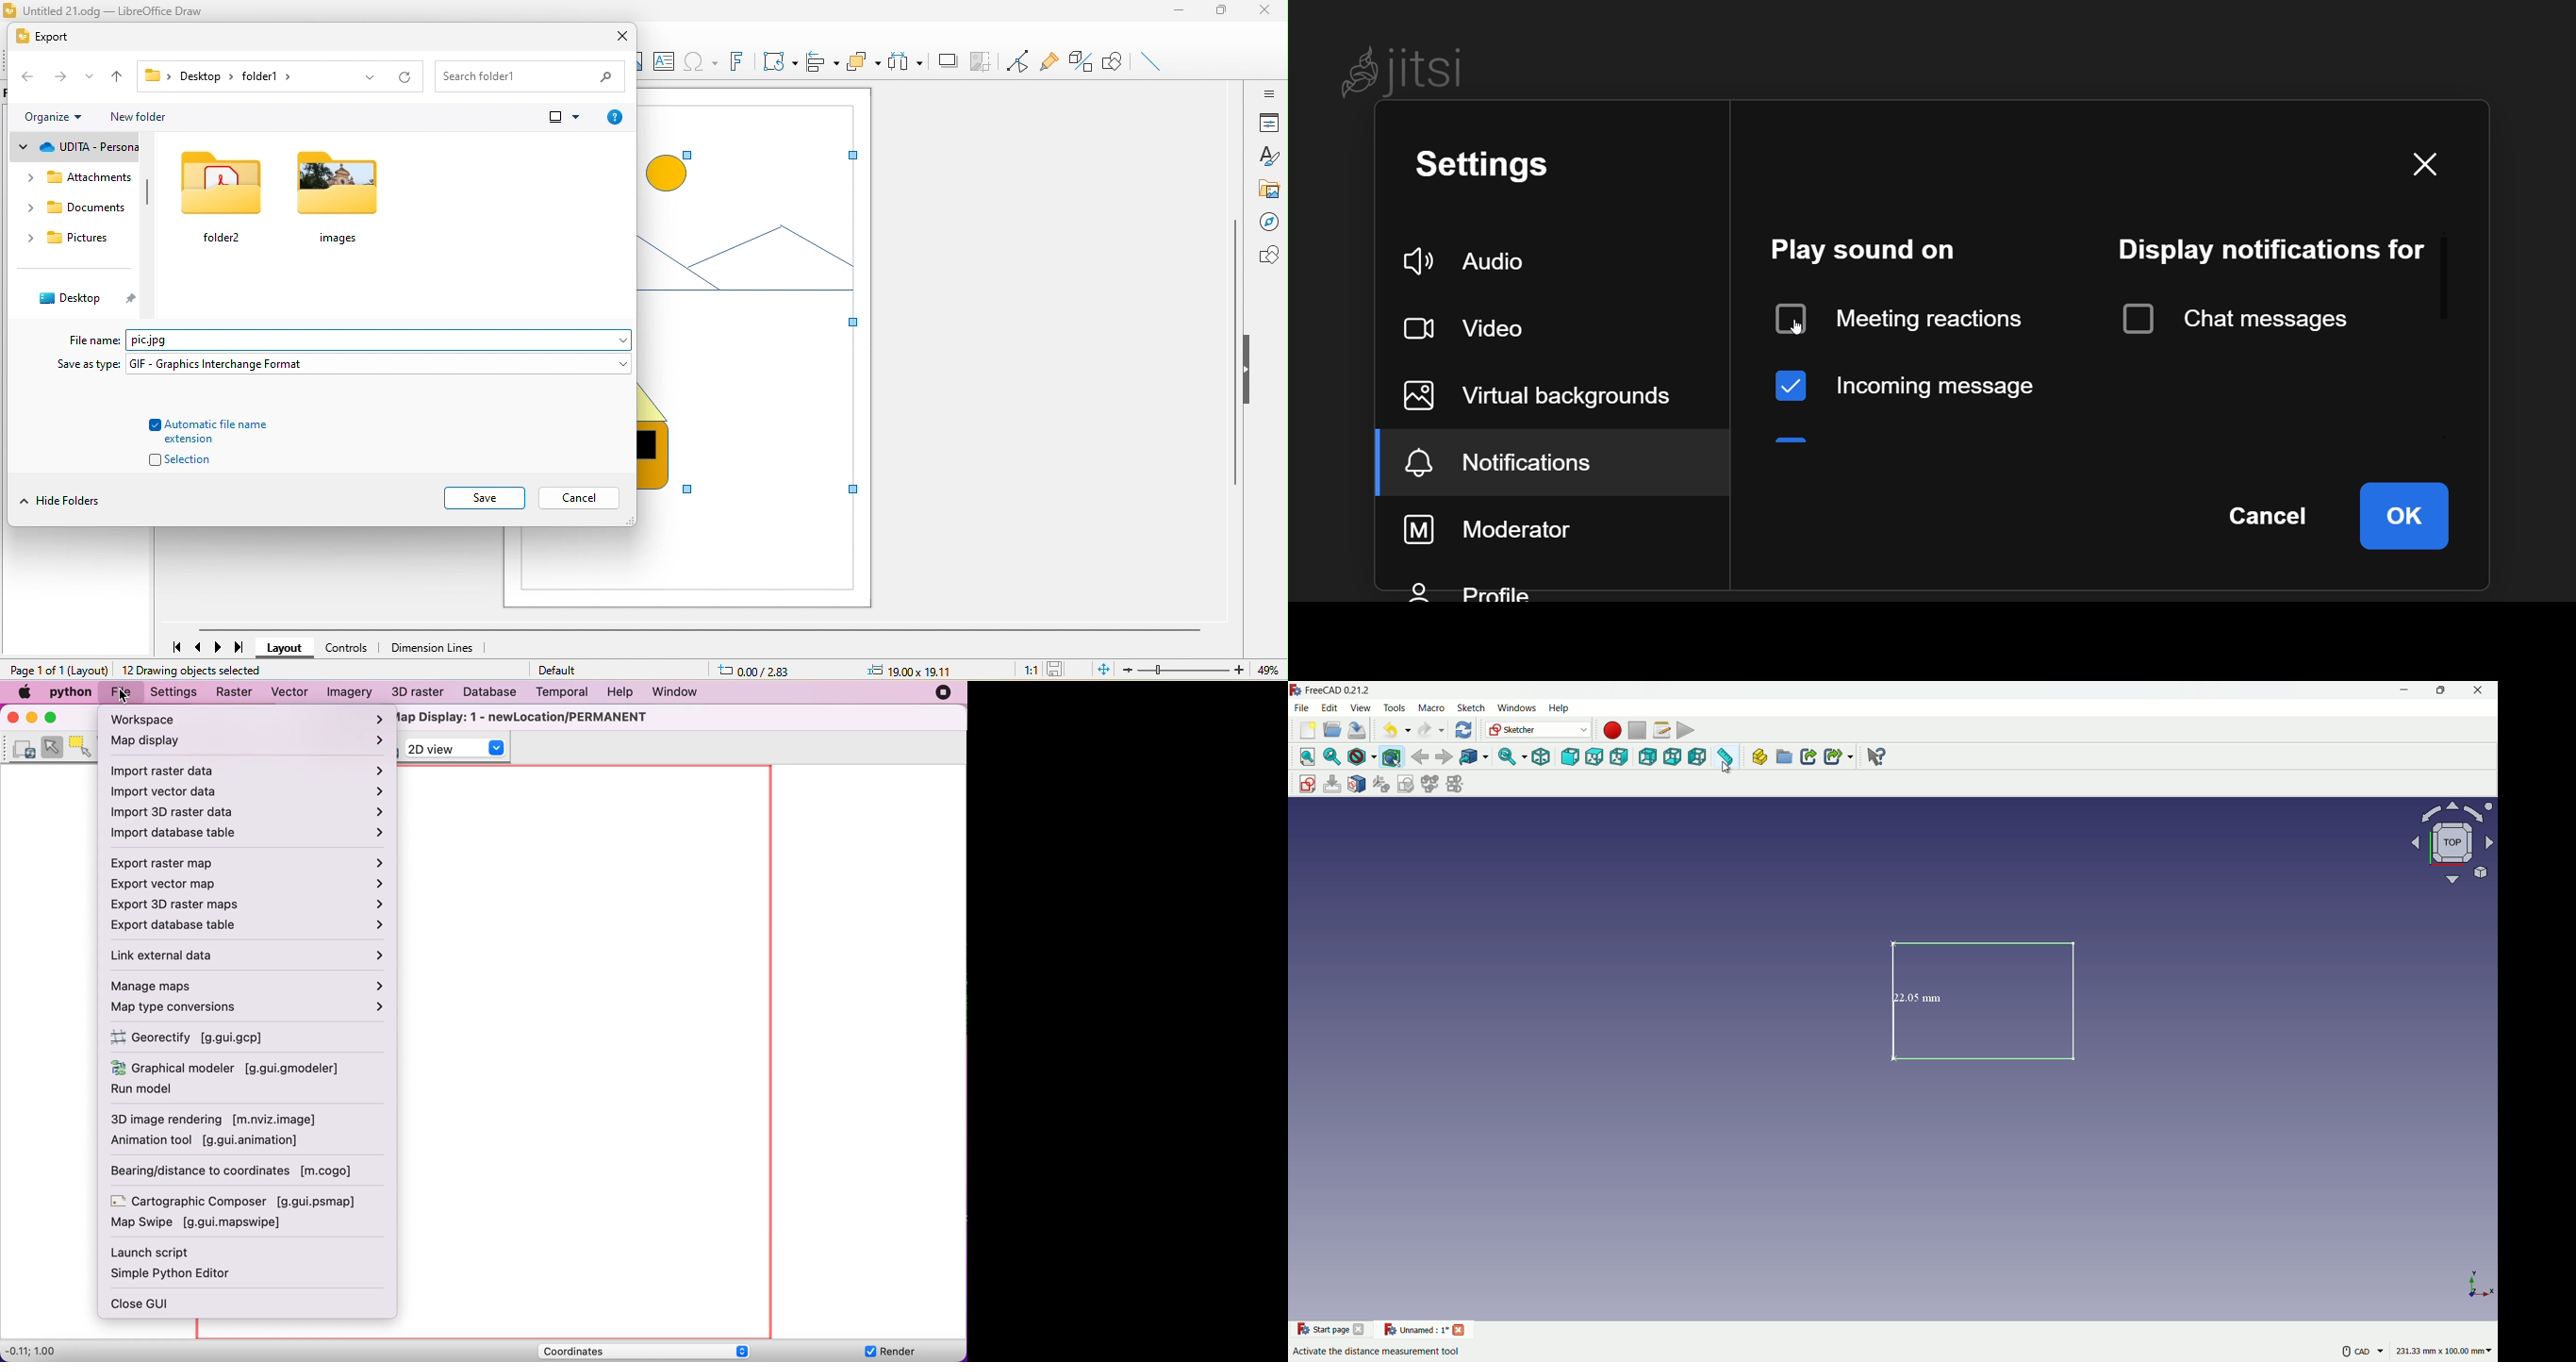 This screenshot has height=1372, width=2576. I want to click on crop, so click(982, 62).